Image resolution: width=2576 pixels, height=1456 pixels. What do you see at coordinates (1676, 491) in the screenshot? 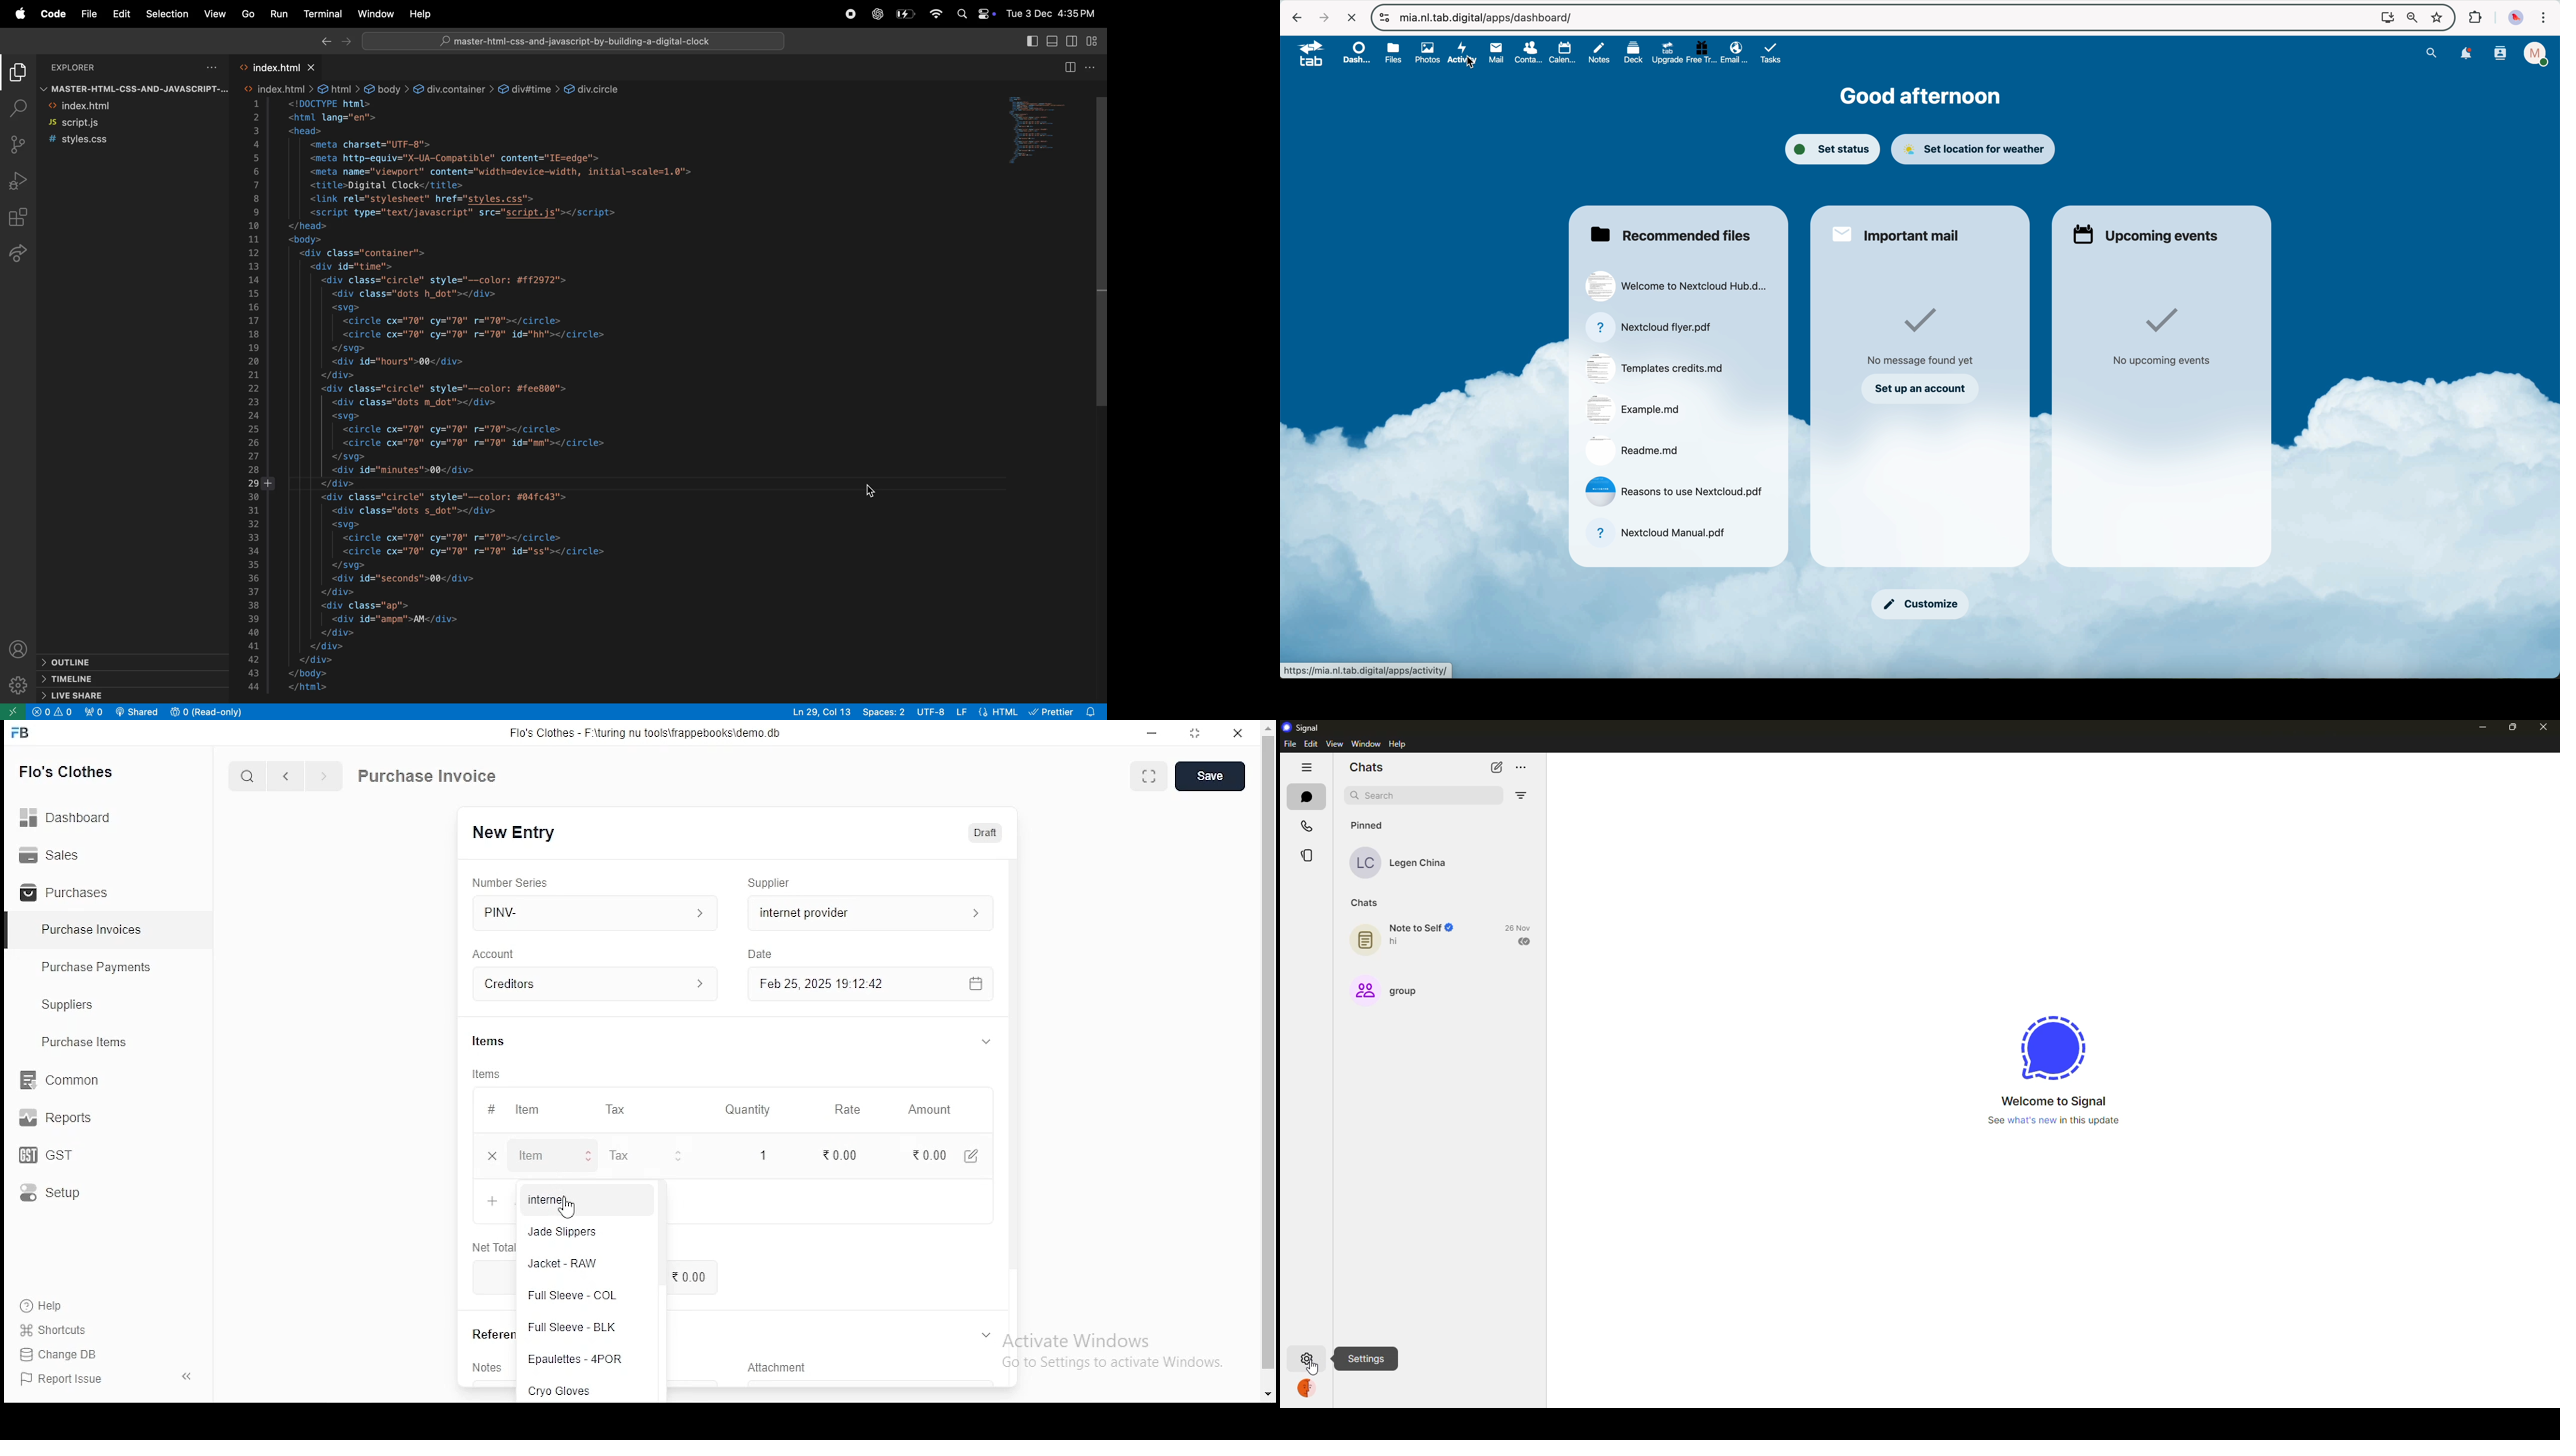
I see `file` at bounding box center [1676, 491].